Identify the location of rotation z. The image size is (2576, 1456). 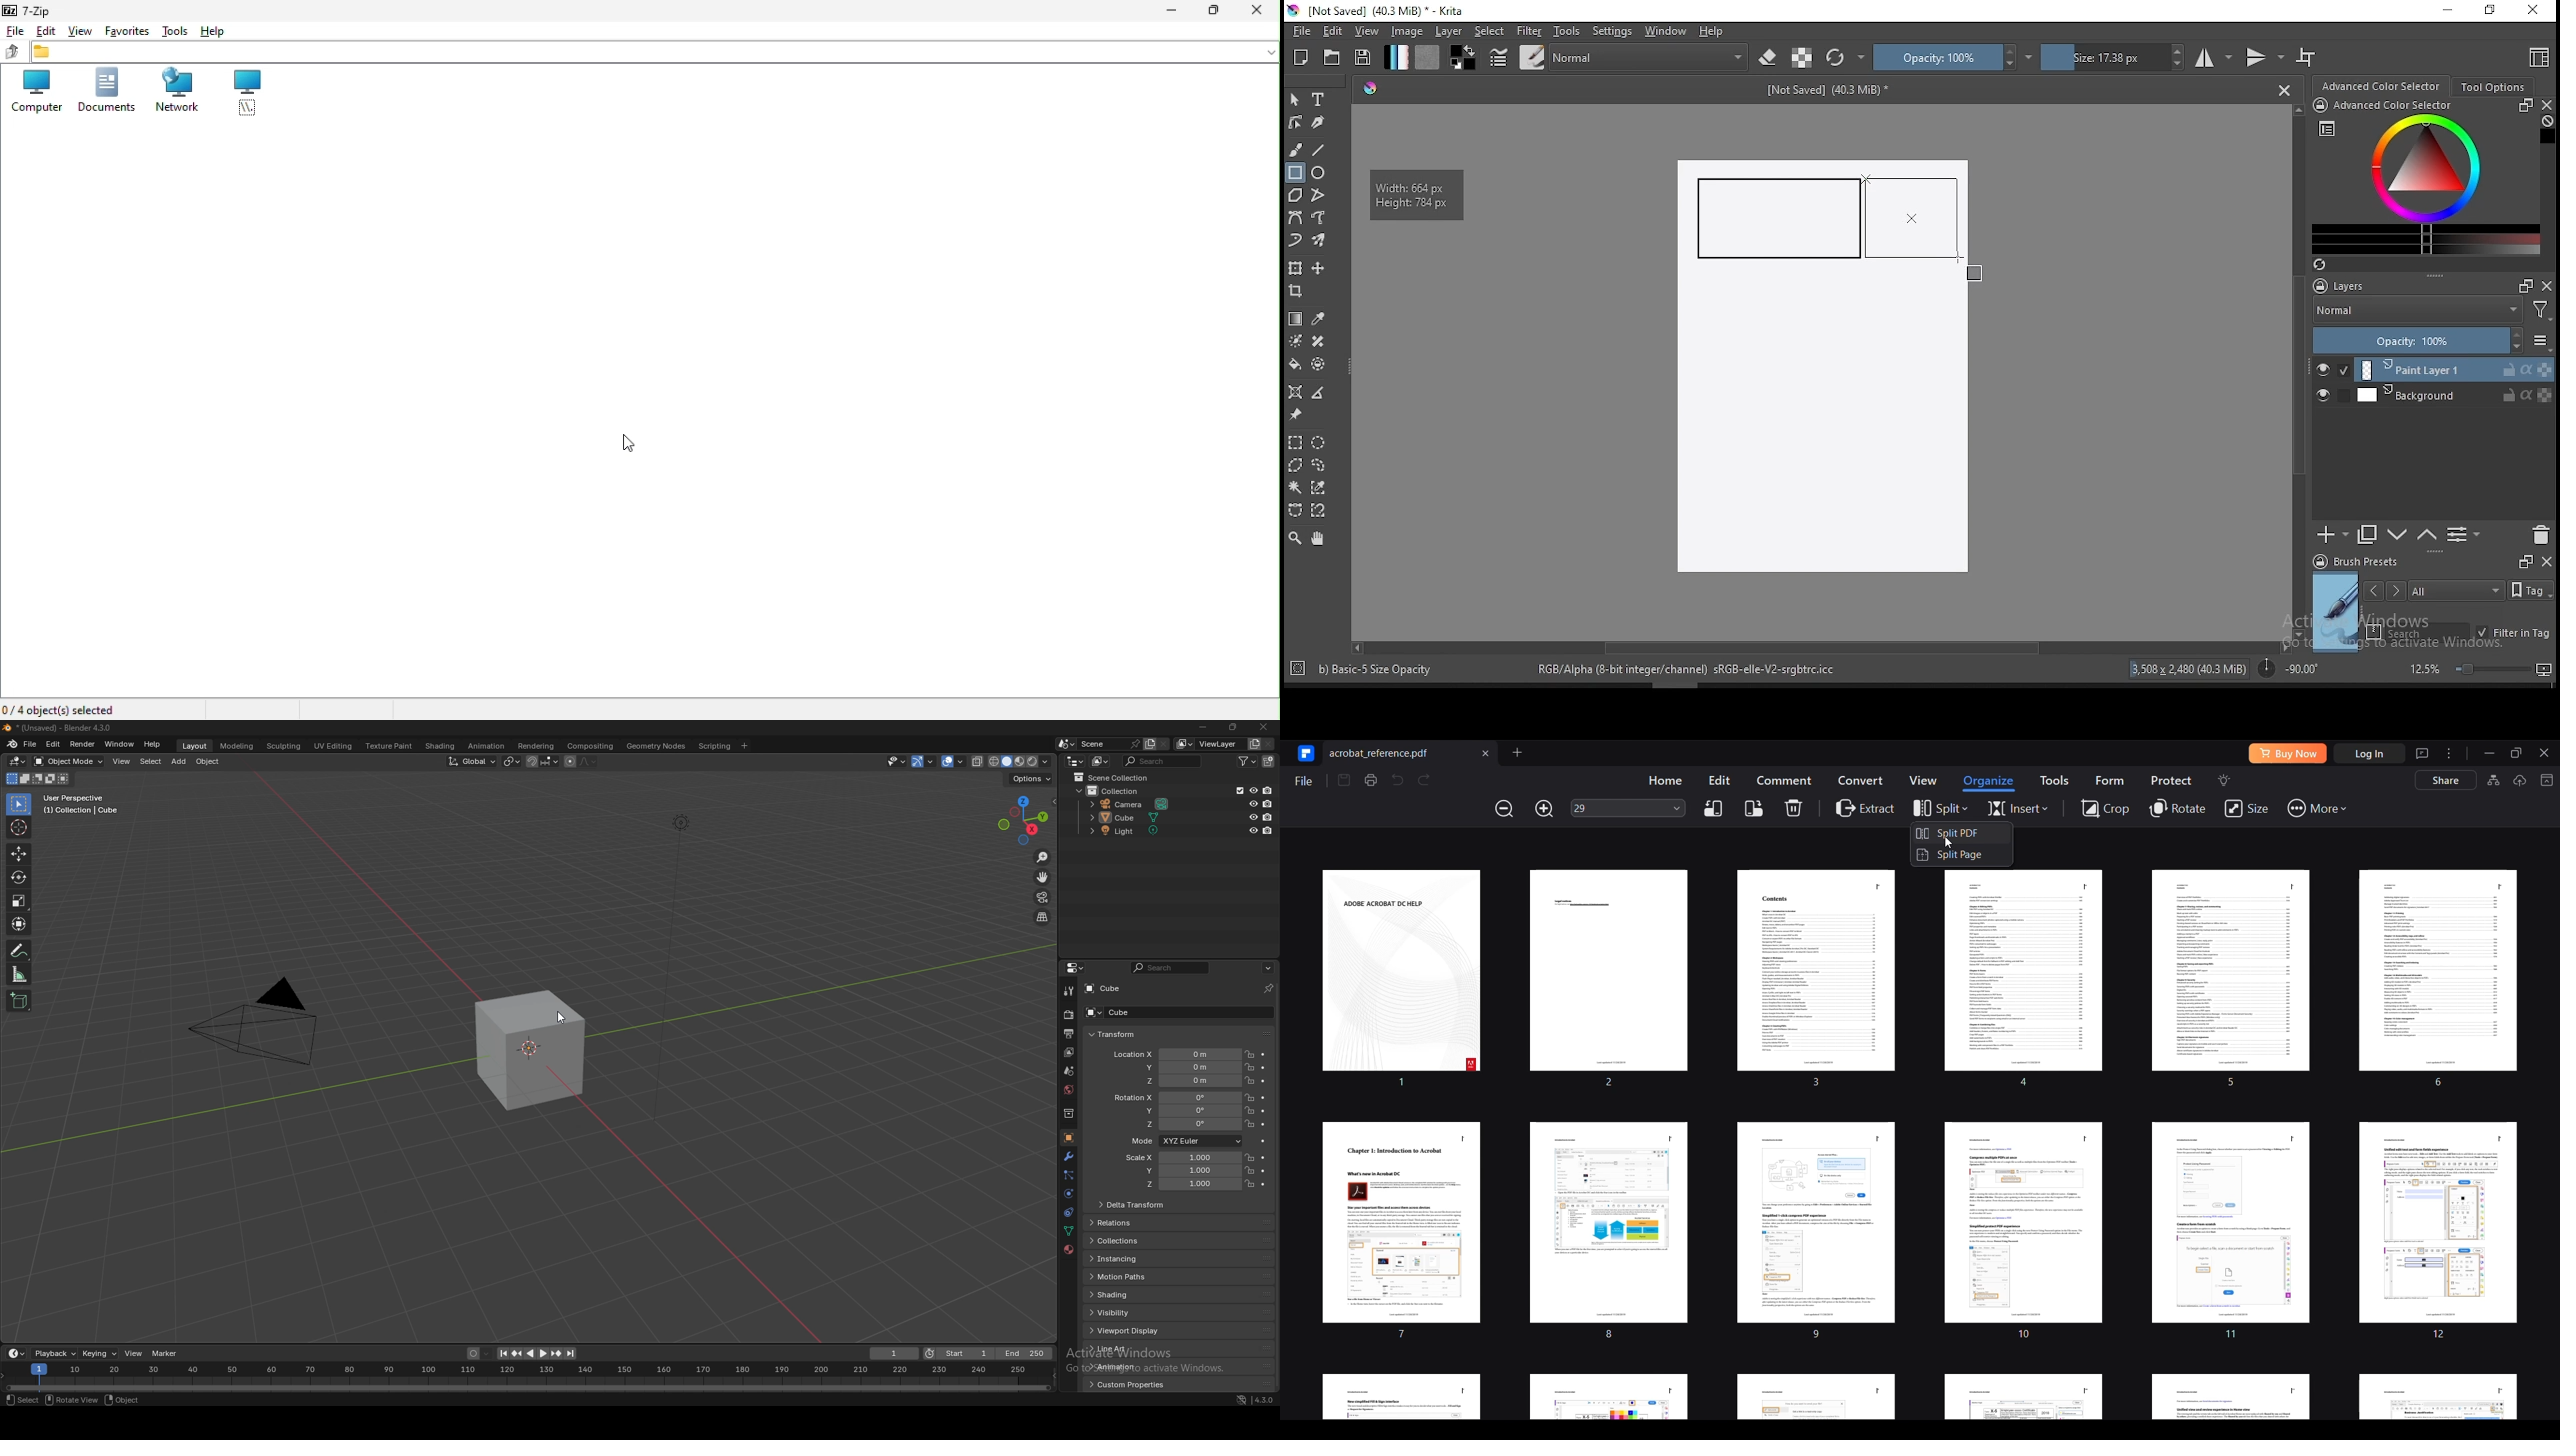
(1181, 1125).